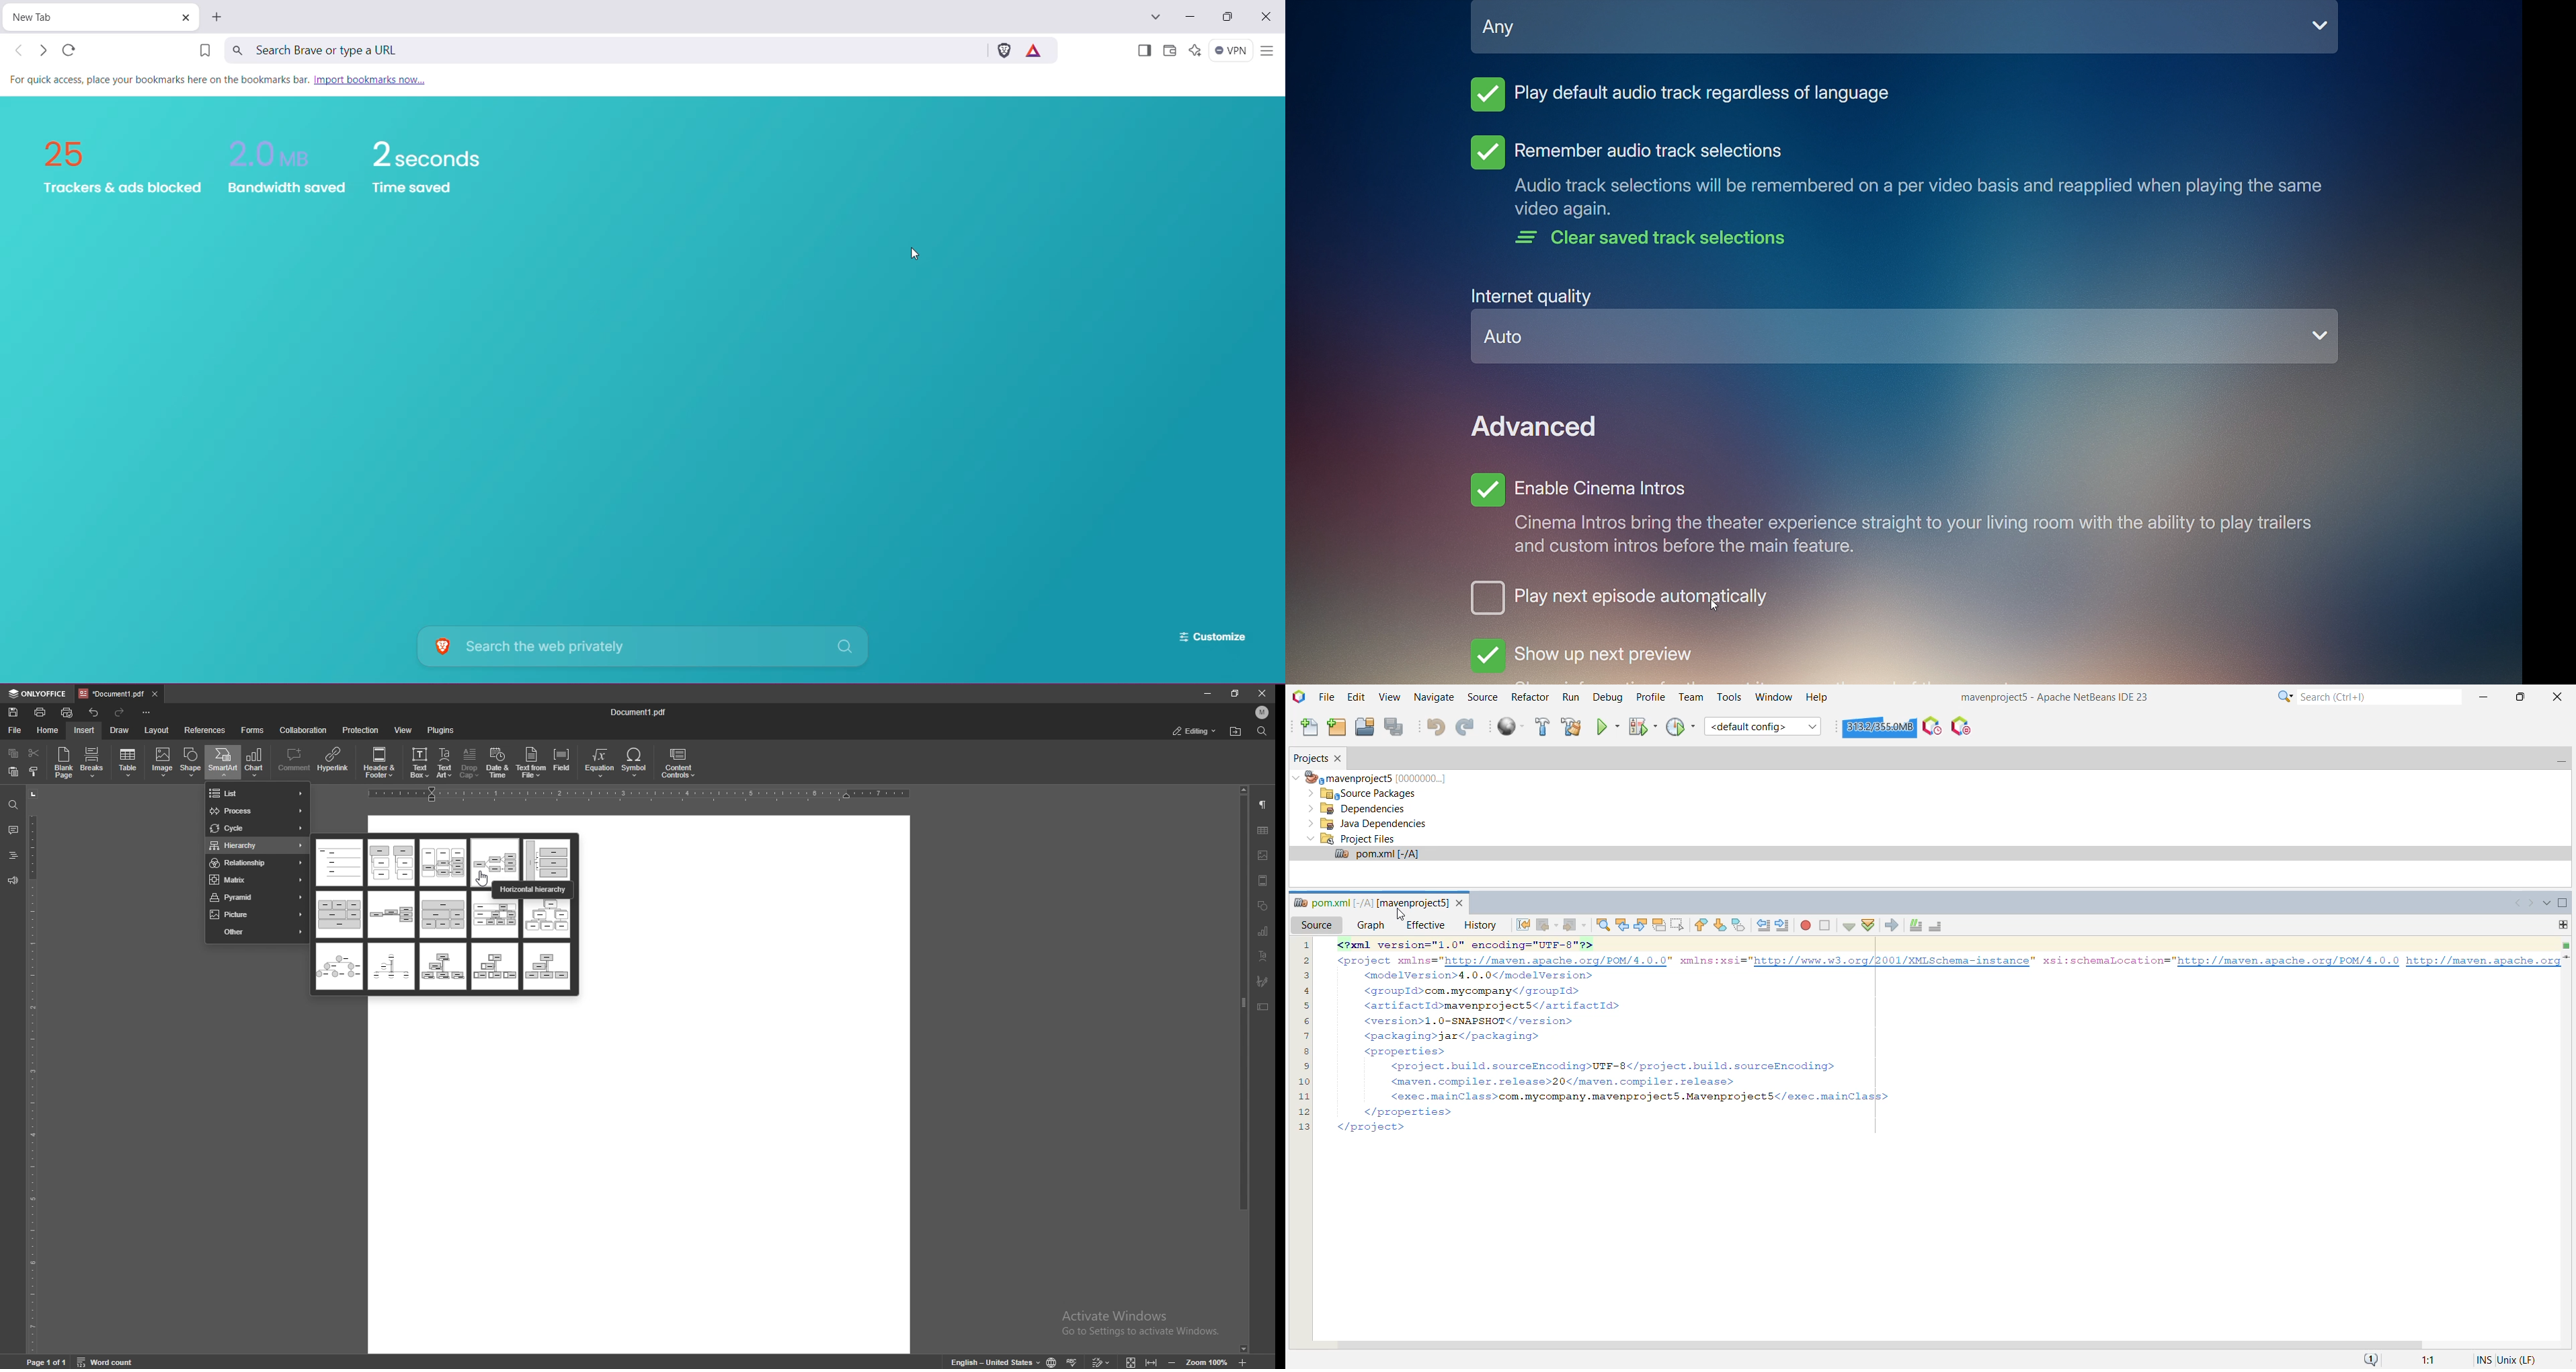  I want to click on minimize, so click(1208, 693).